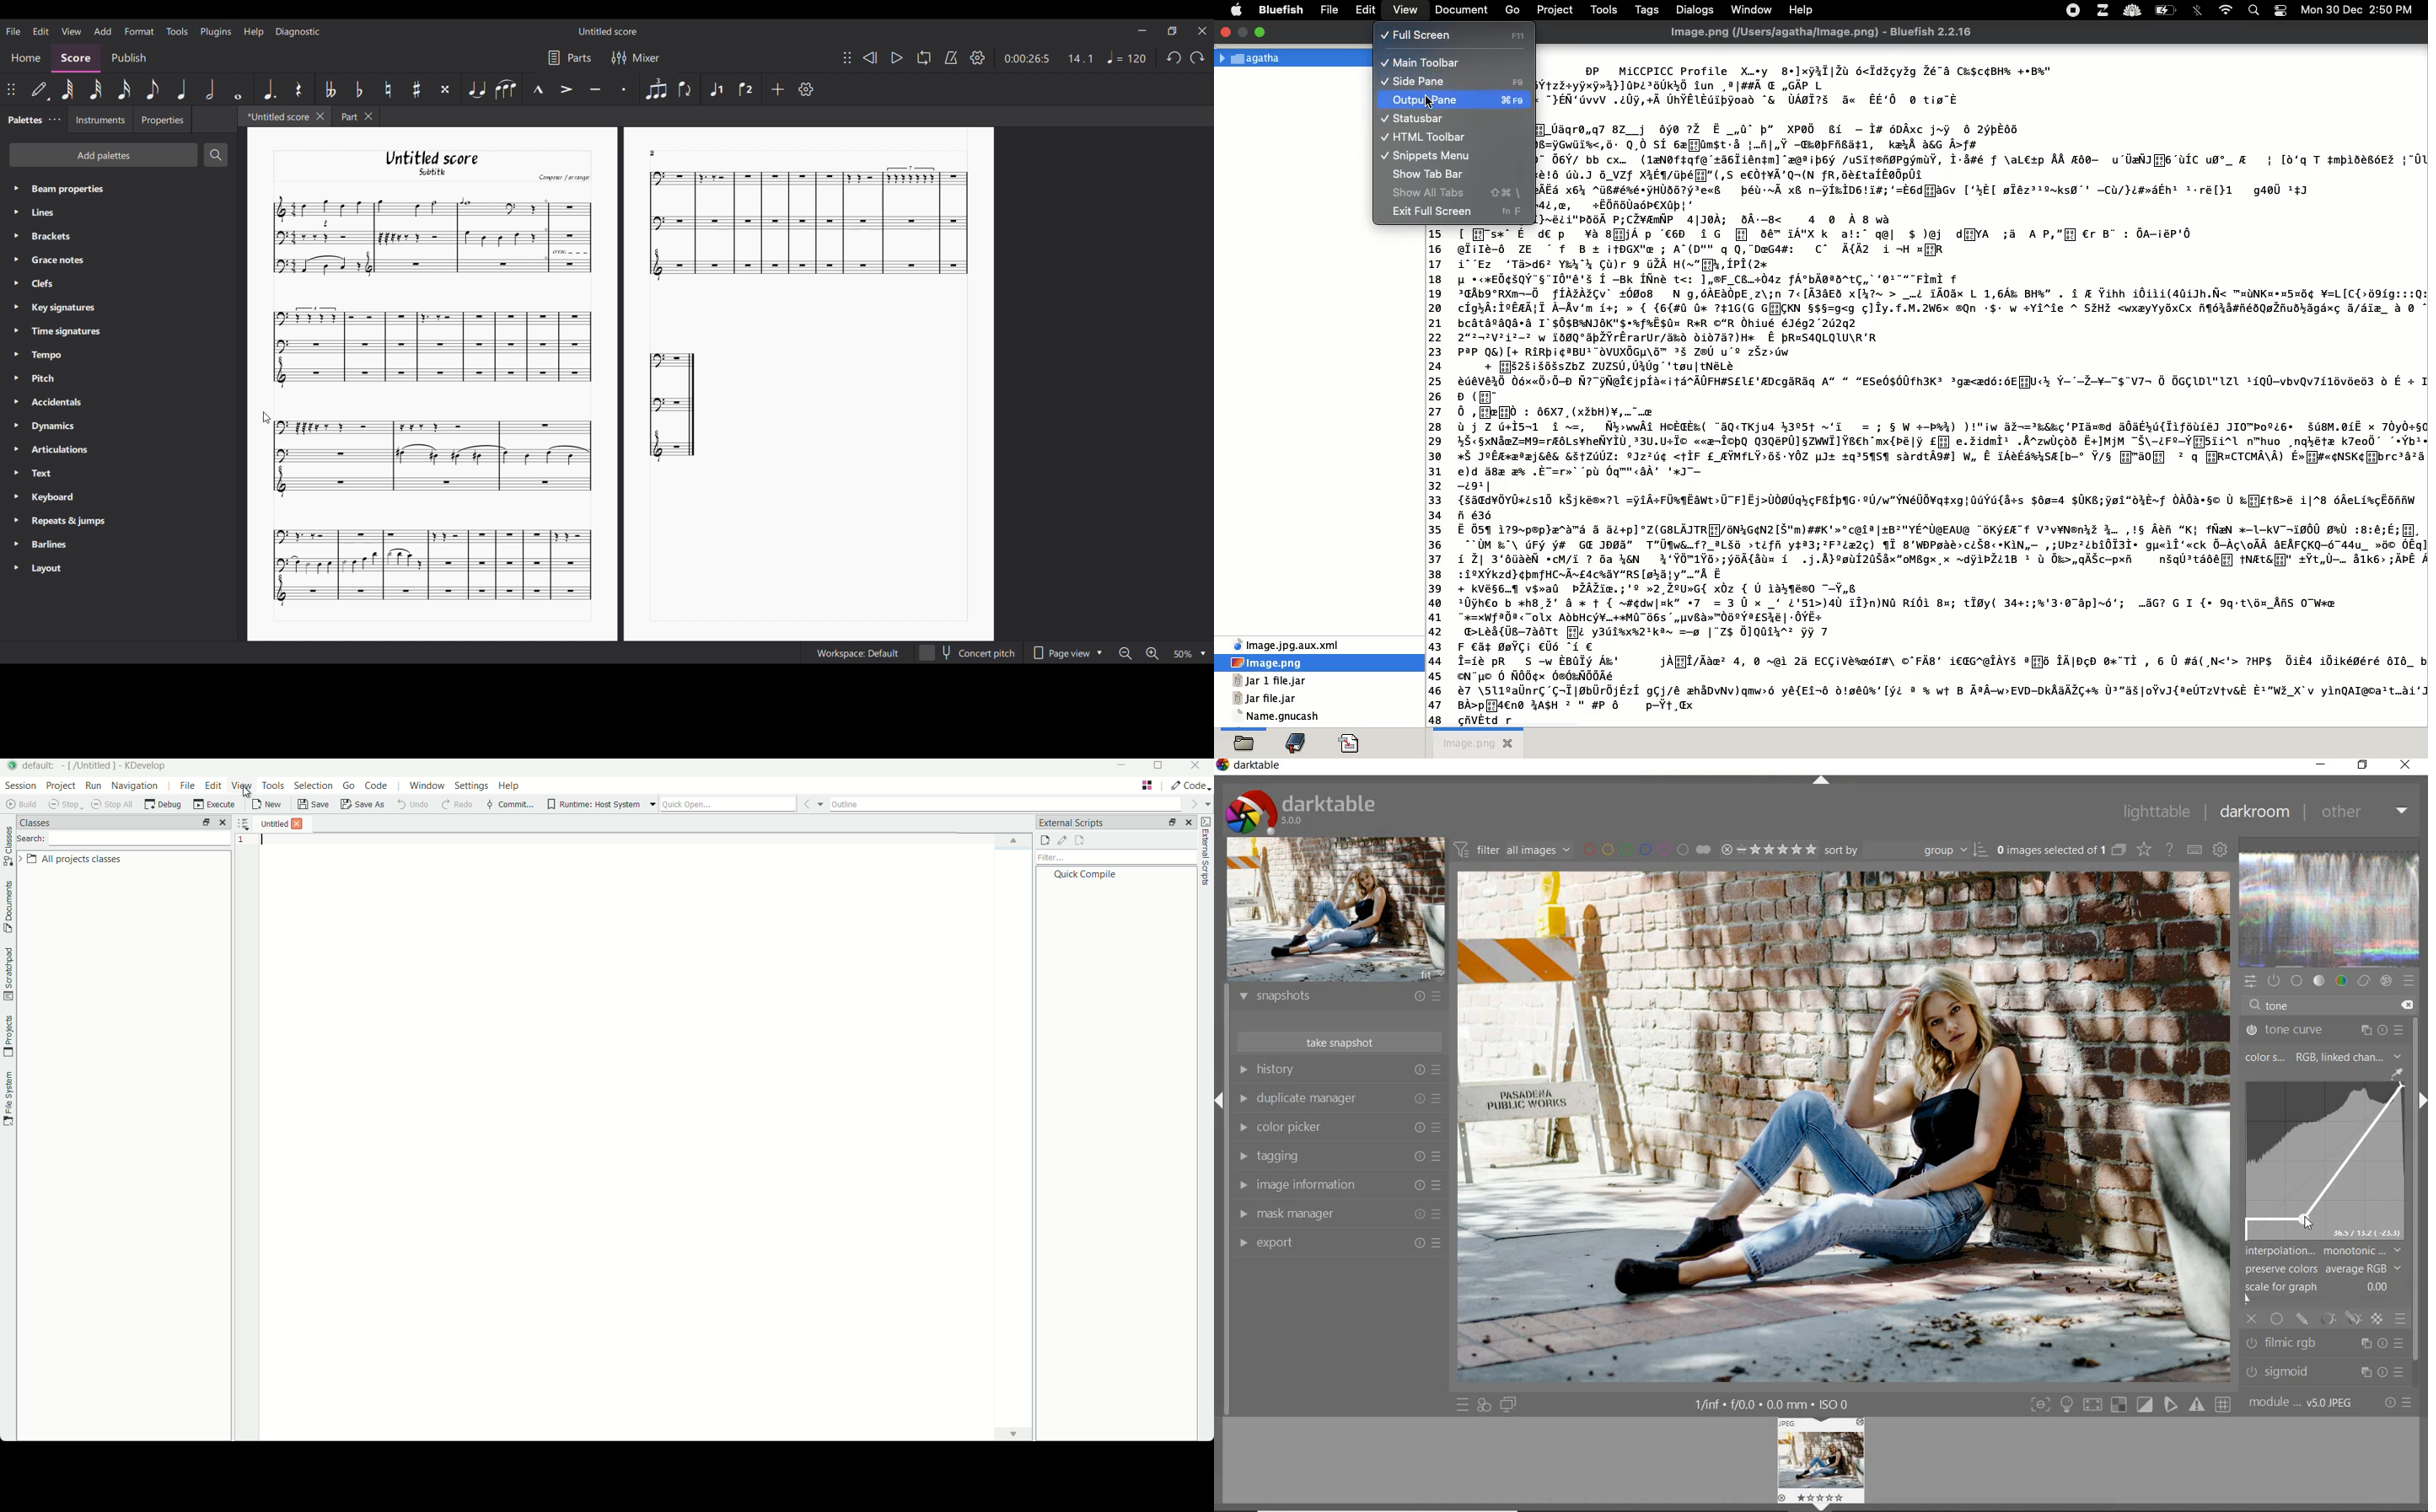 The image size is (2436, 1512). I want to click on filter by image color, so click(1650, 850).